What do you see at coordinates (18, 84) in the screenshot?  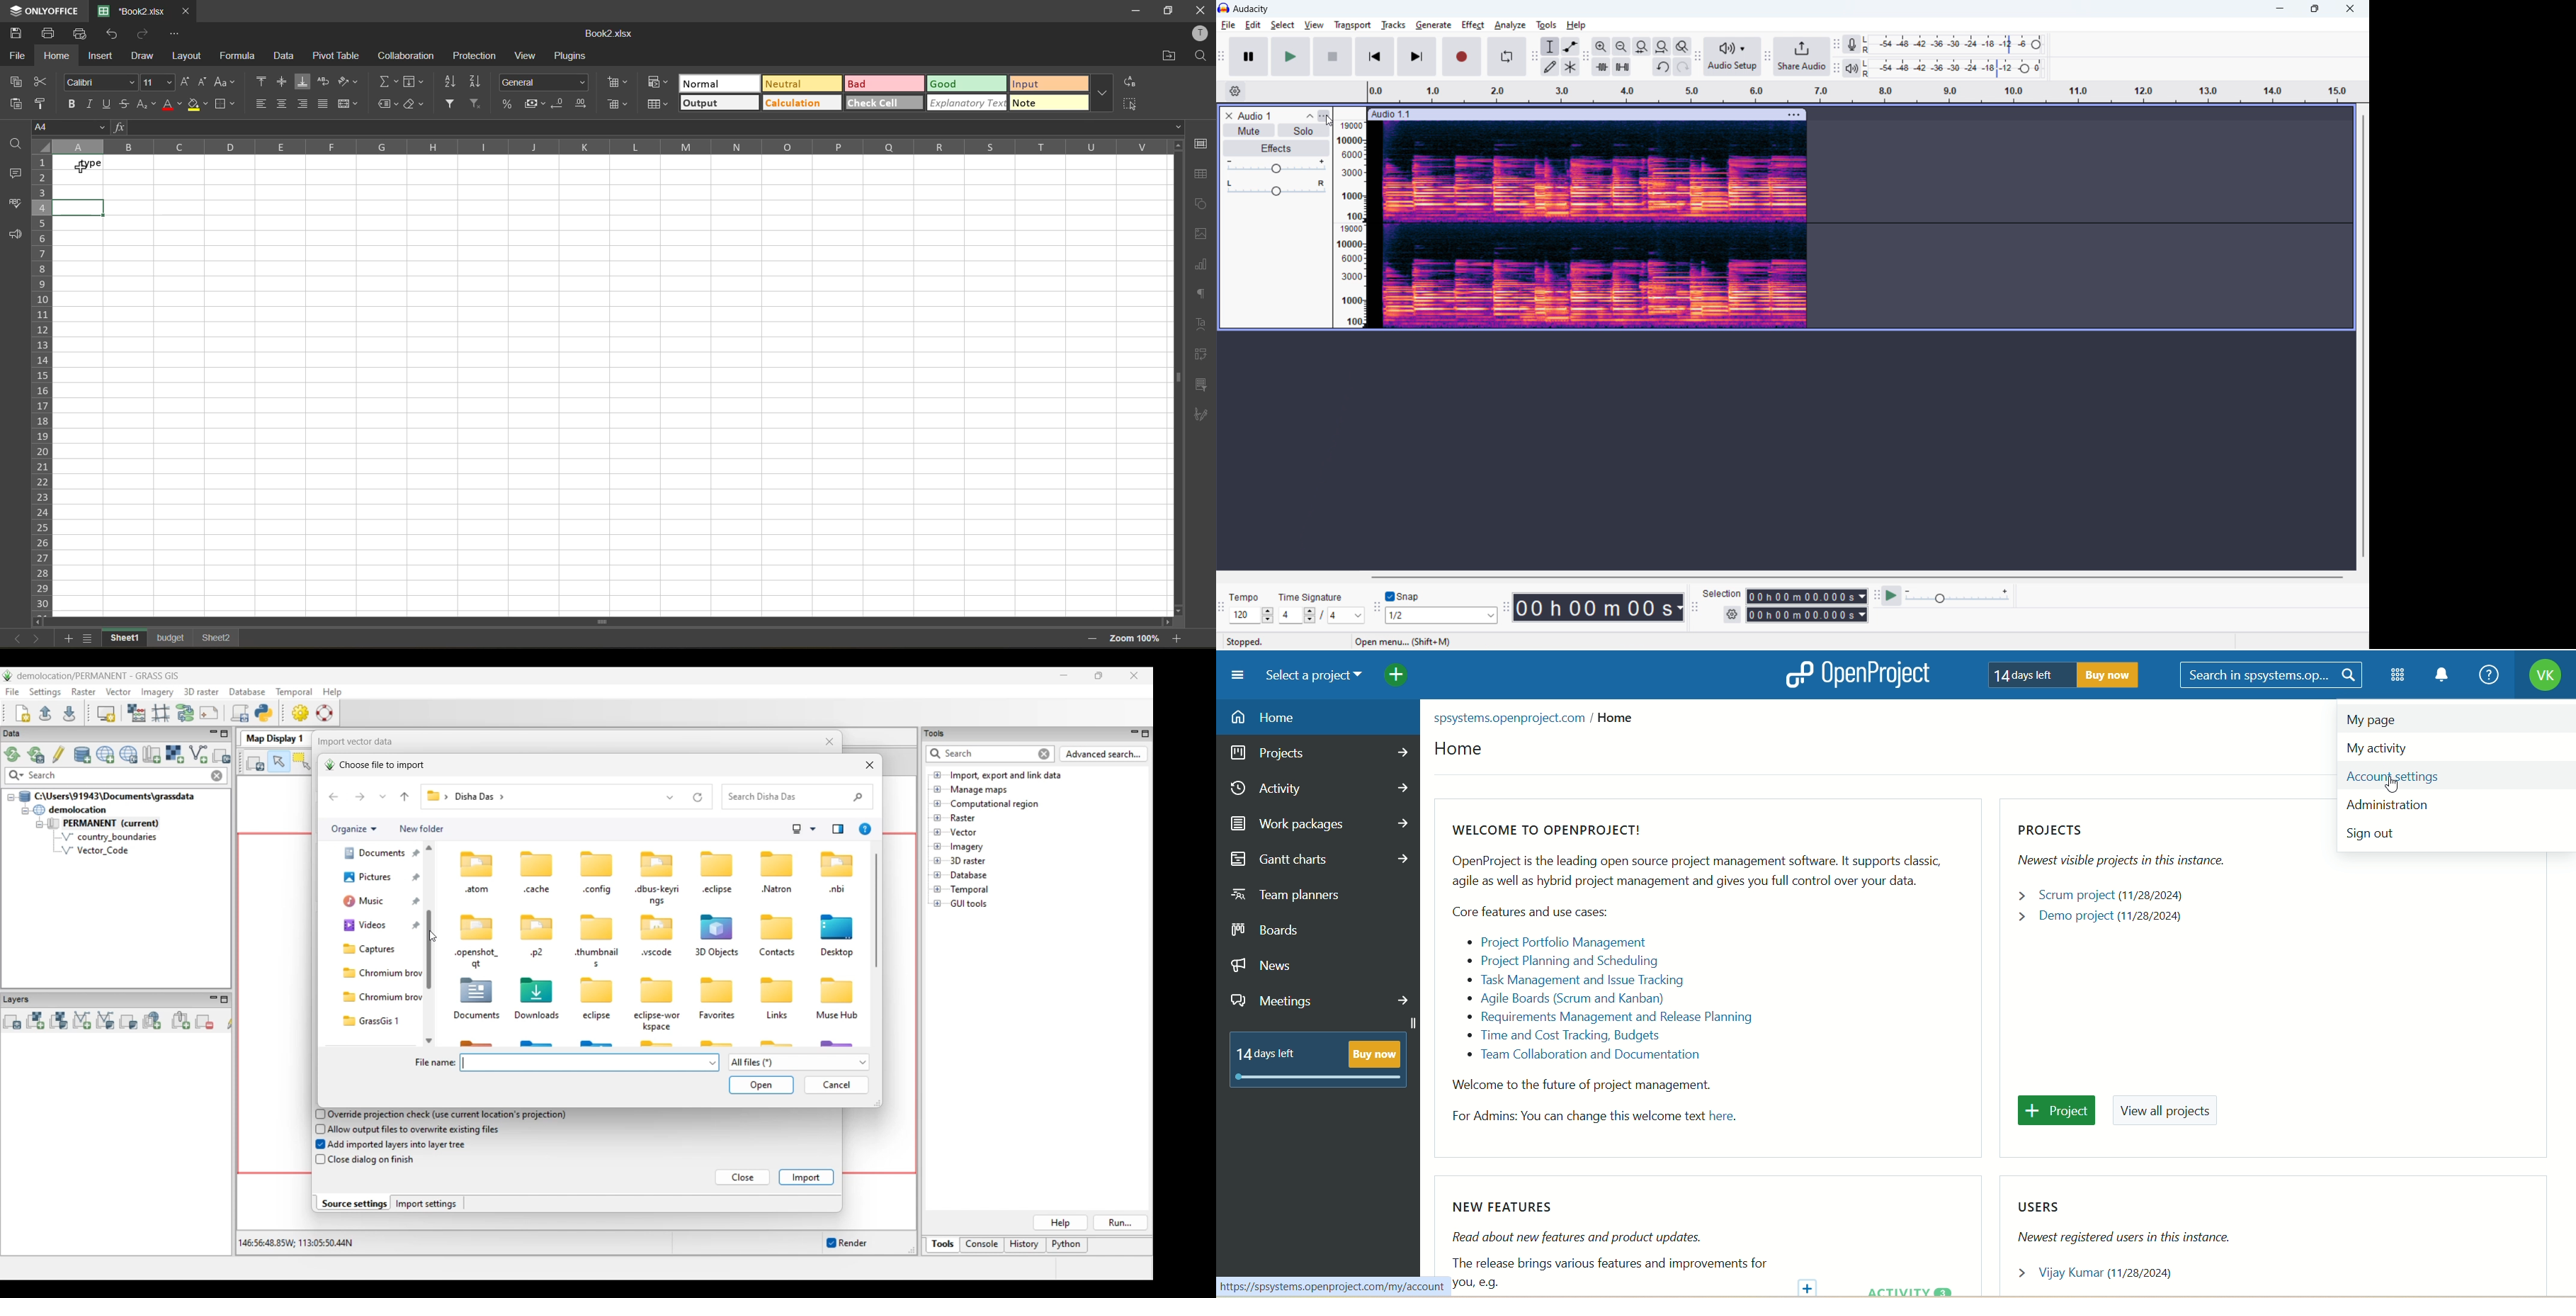 I see `paste` at bounding box center [18, 84].